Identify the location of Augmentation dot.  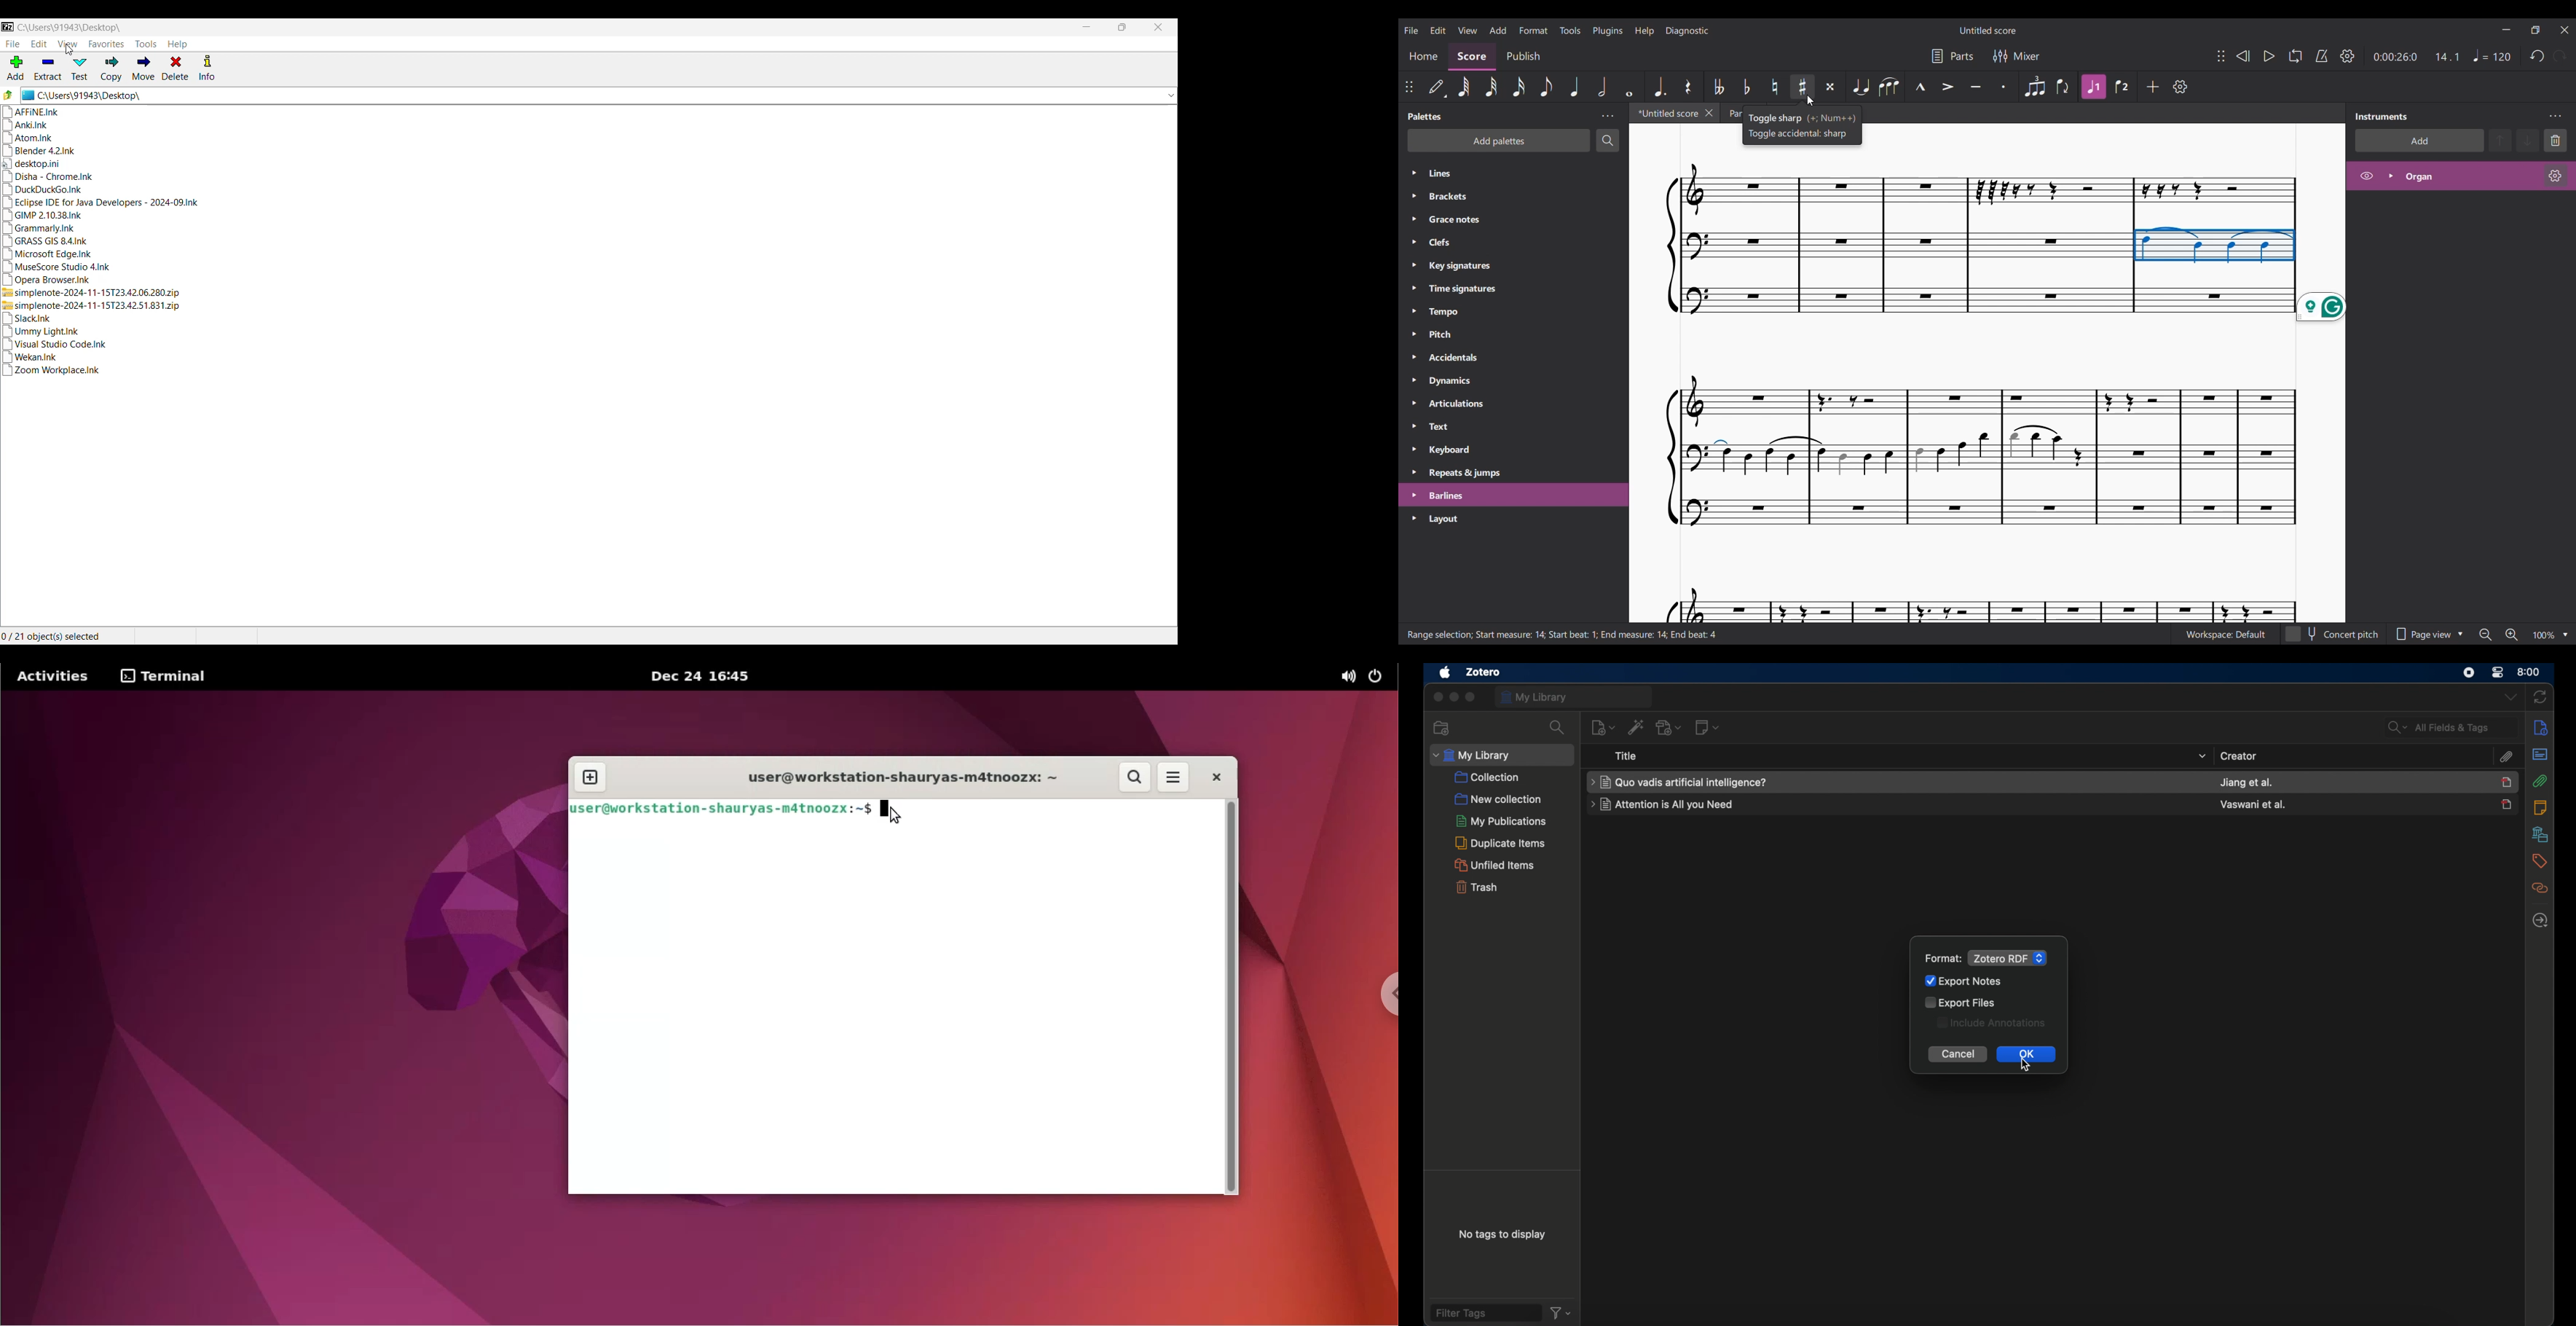
(1660, 86).